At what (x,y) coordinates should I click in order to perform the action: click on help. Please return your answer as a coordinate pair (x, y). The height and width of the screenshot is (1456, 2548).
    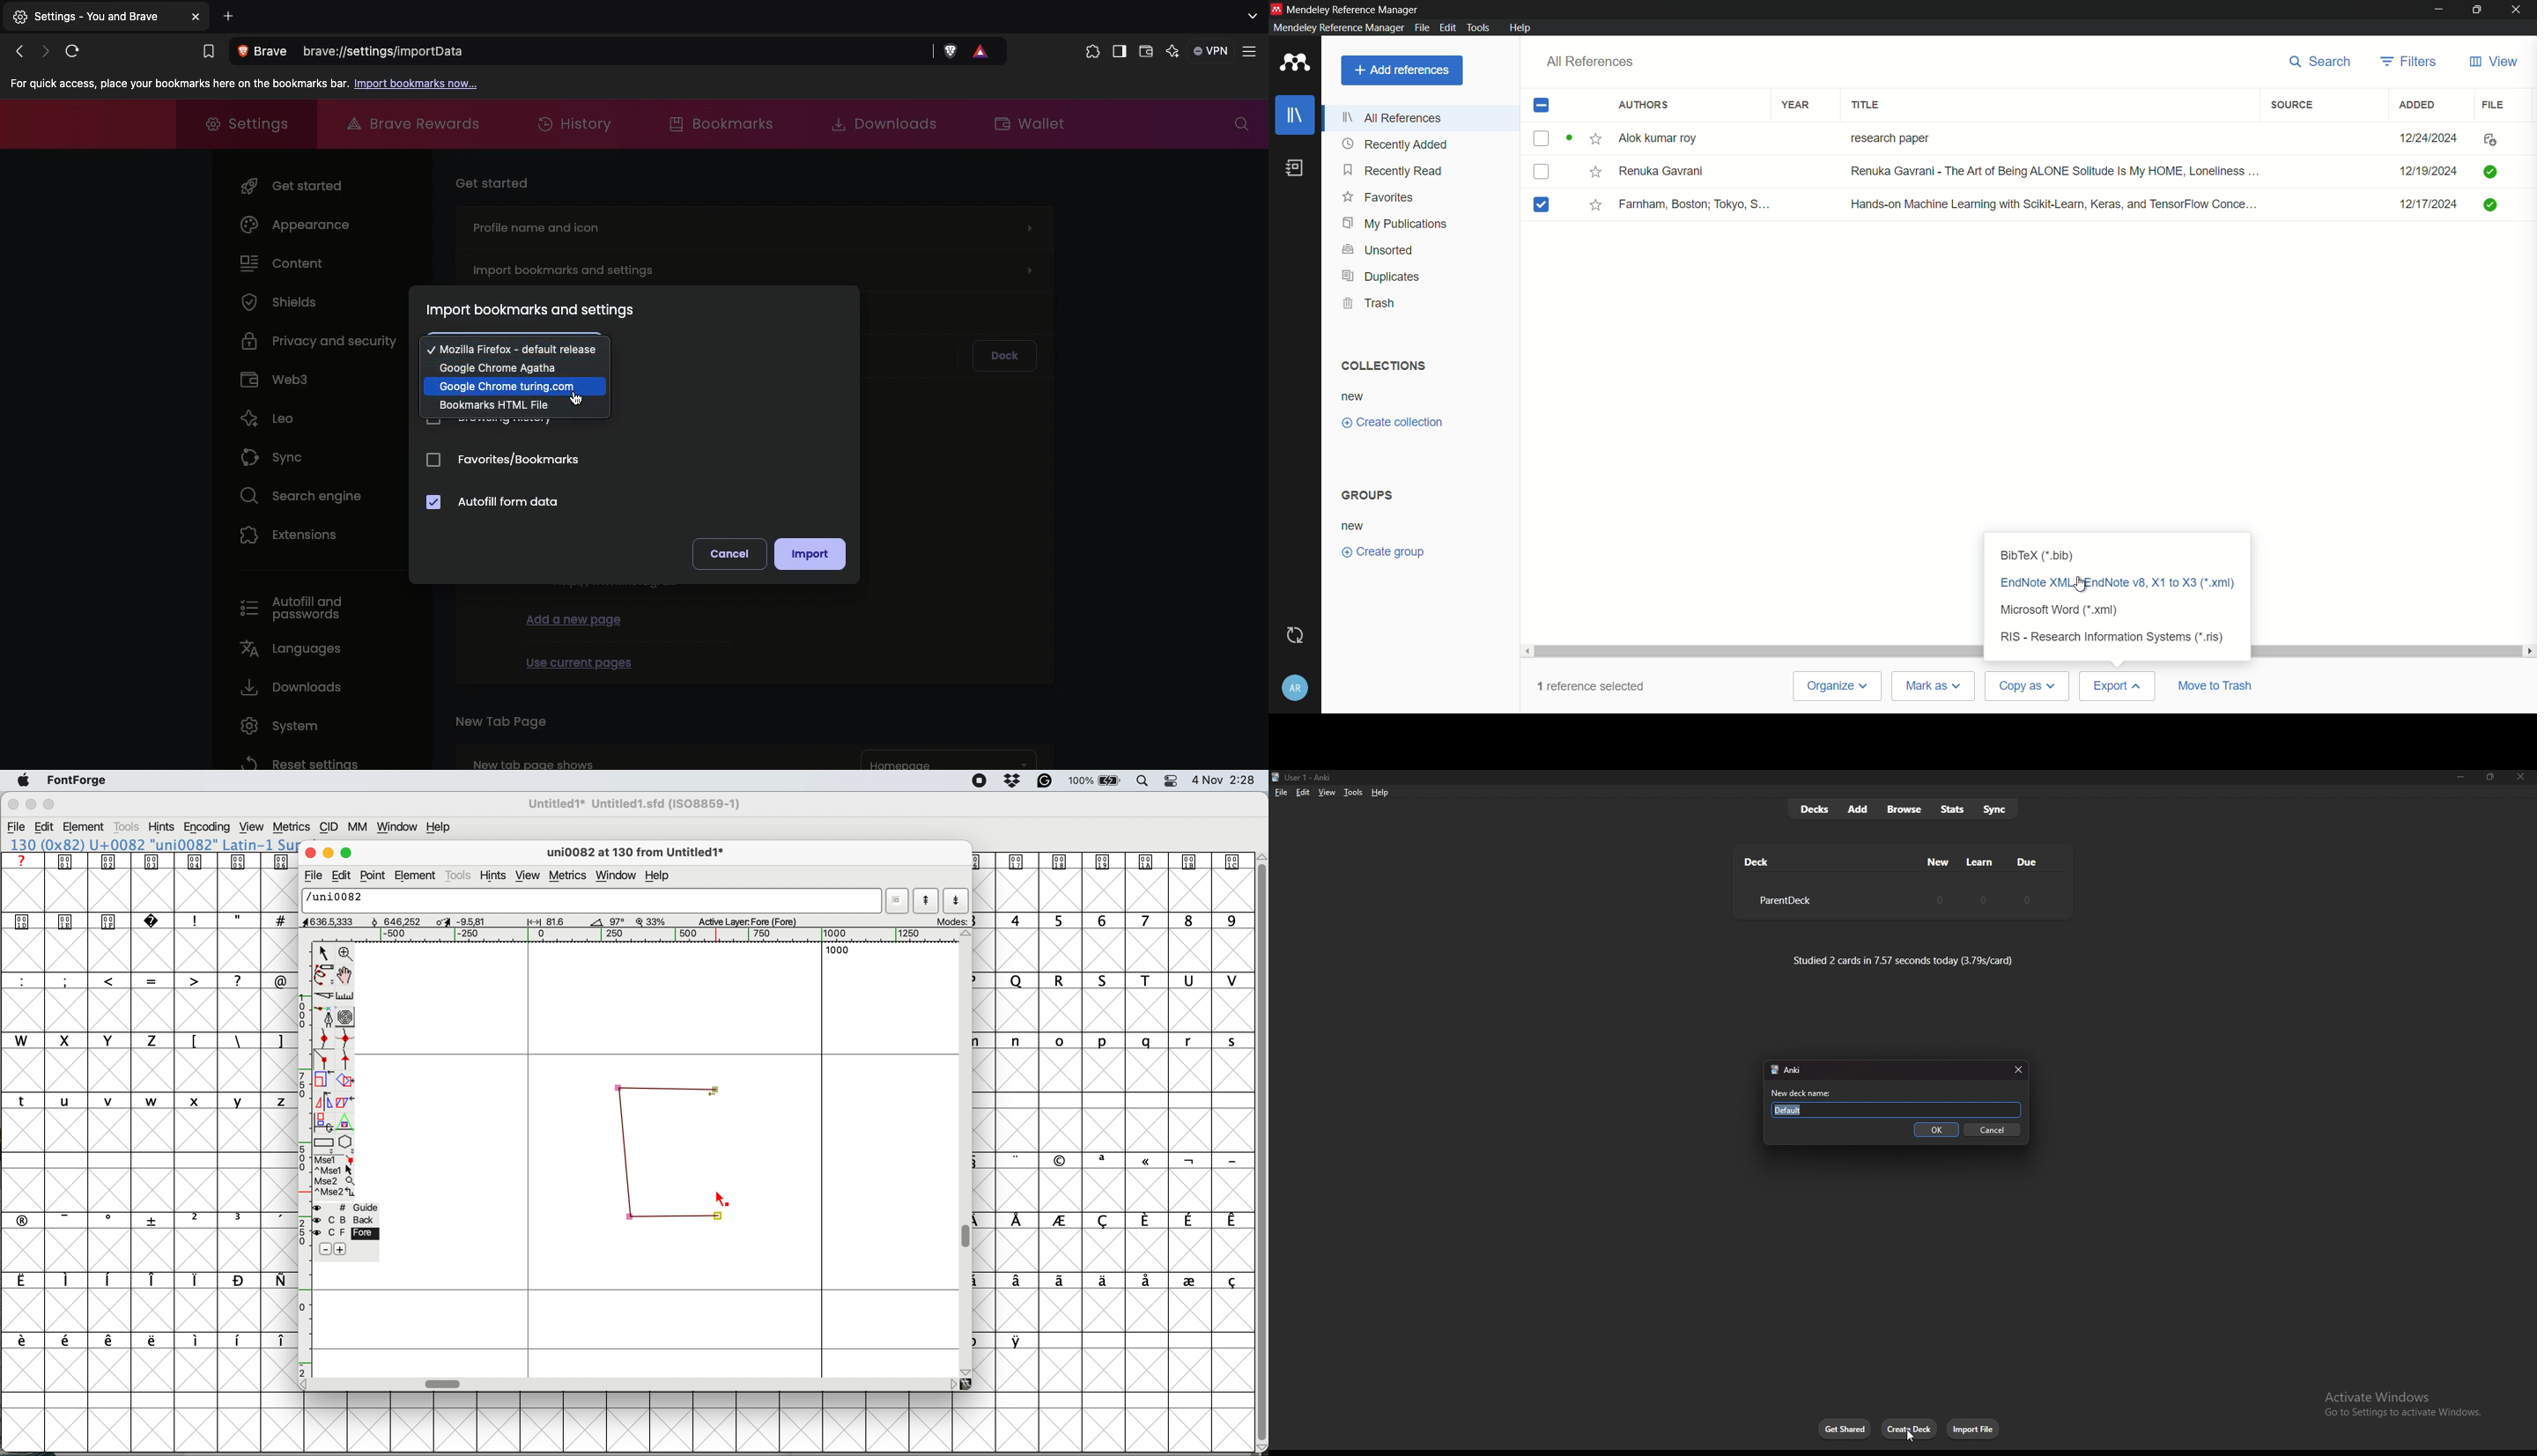
    Looking at the image, I should click on (1379, 793).